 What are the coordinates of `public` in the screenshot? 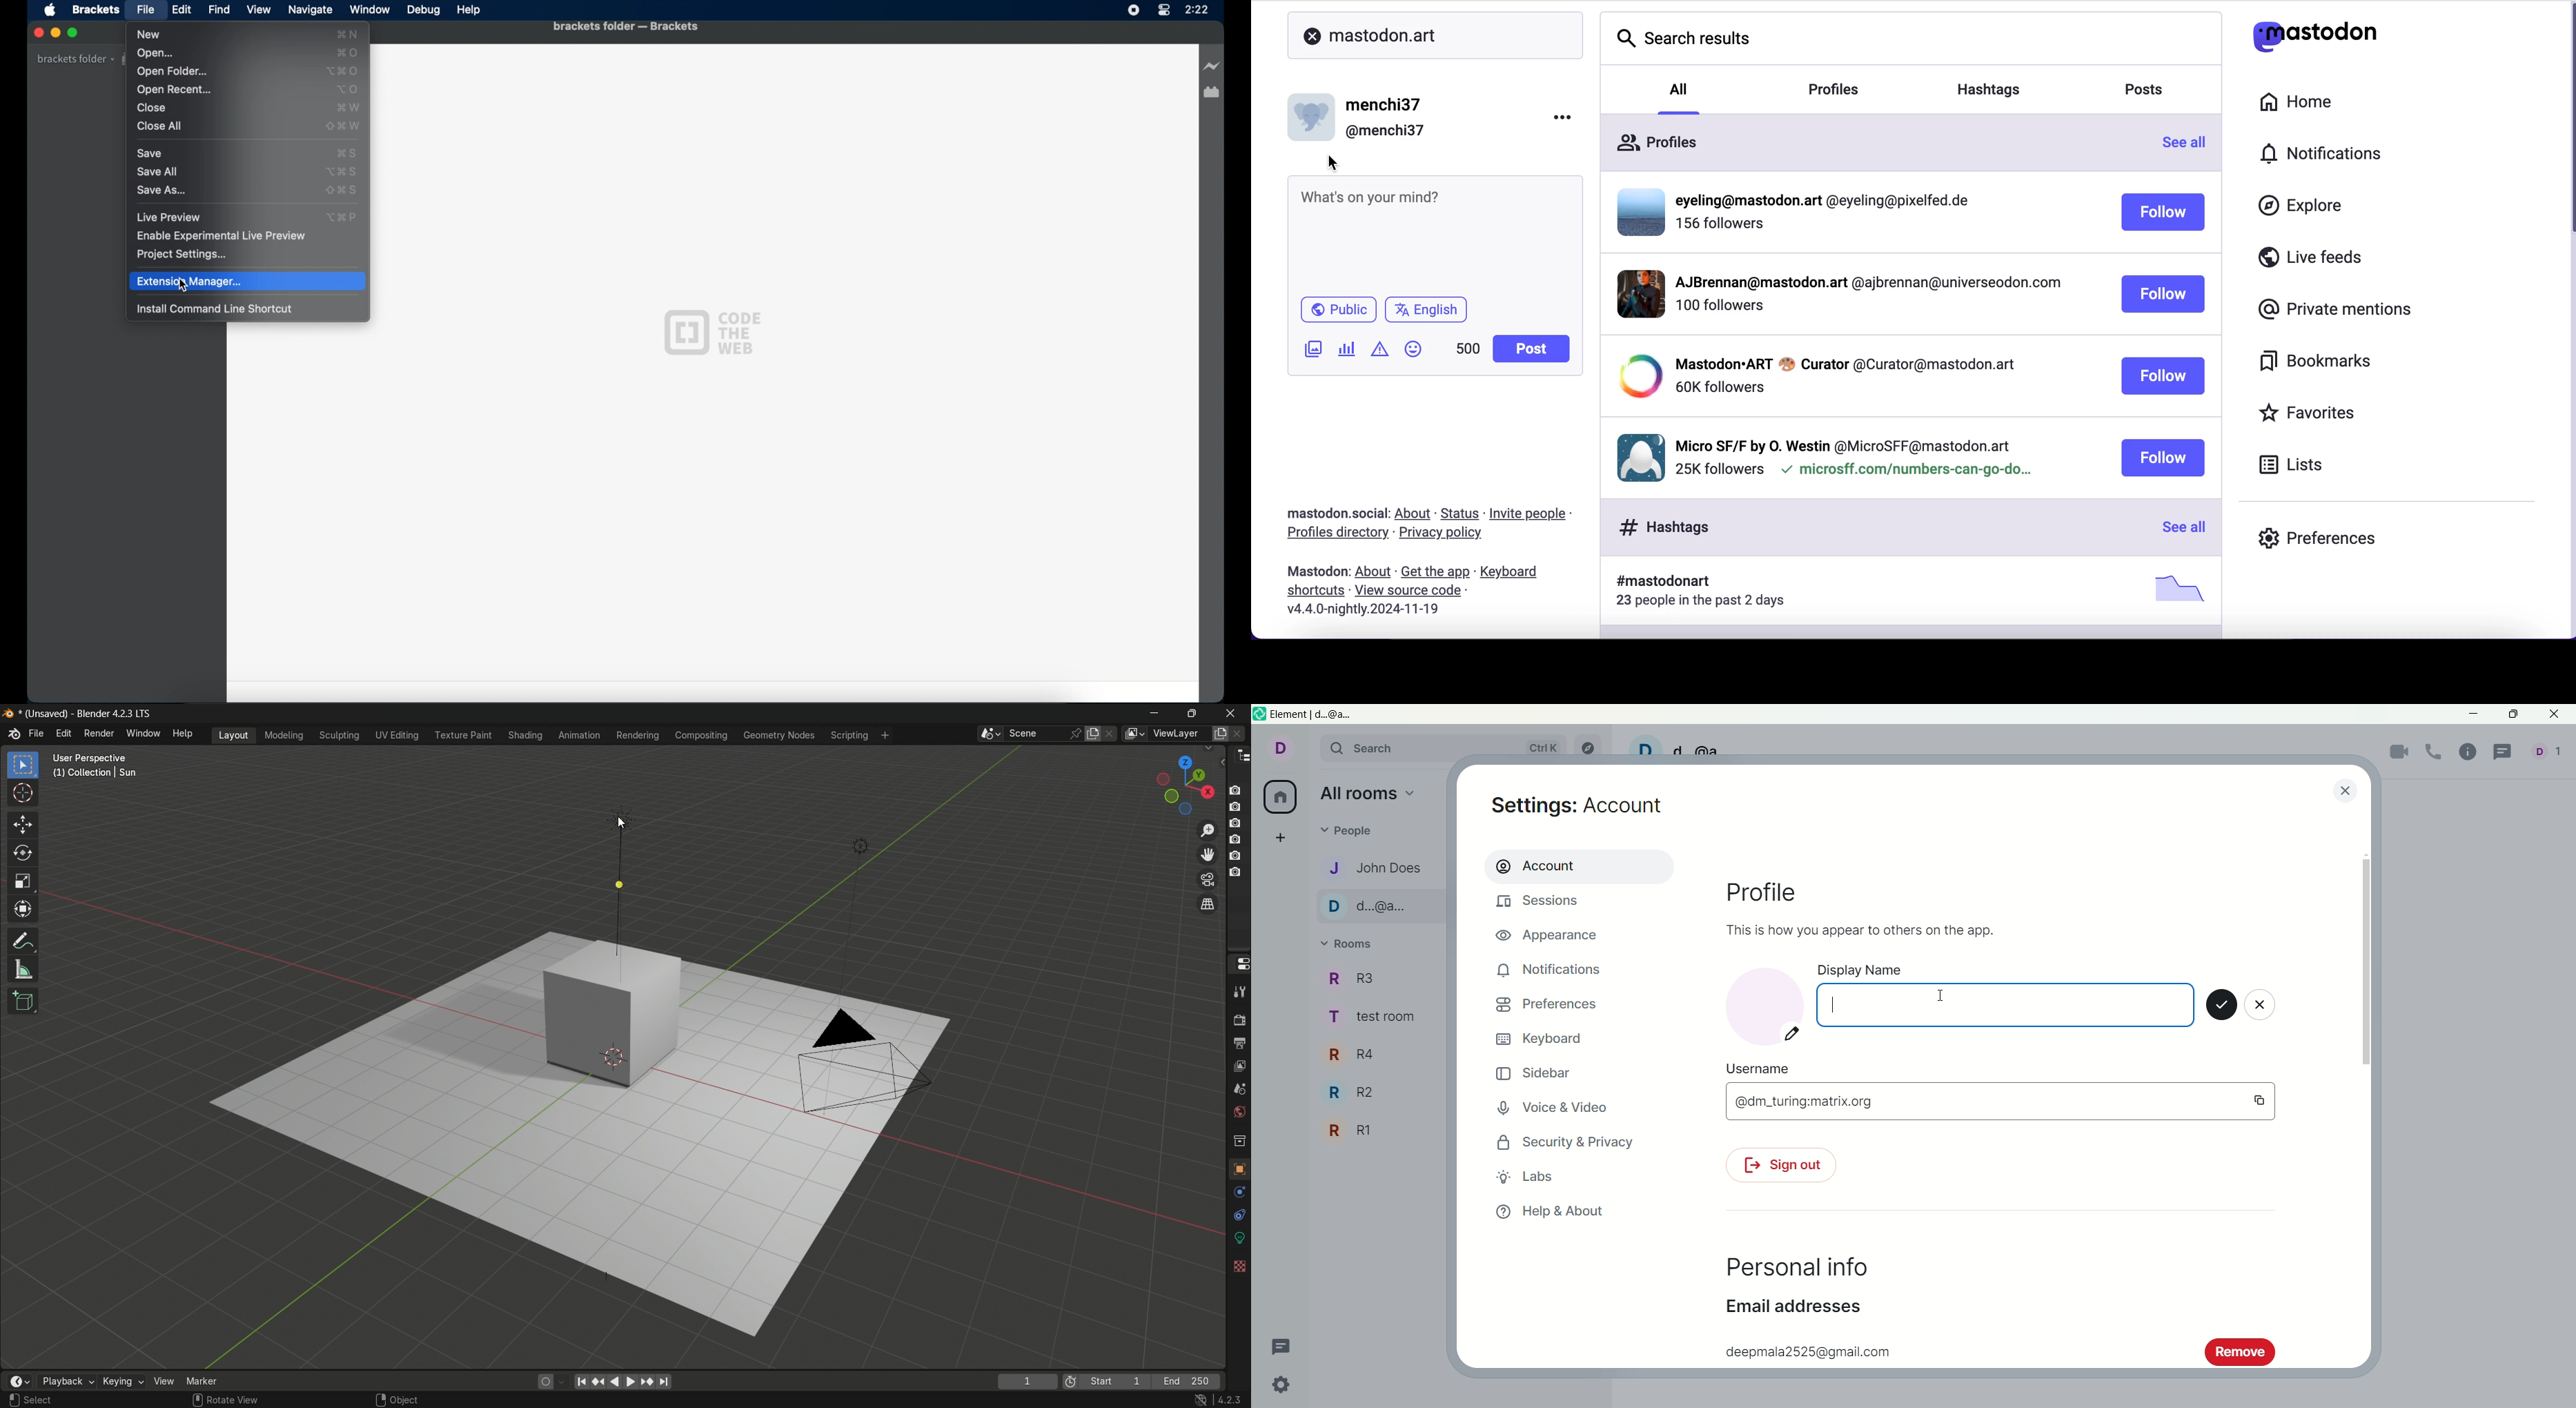 It's located at (1338, 309).